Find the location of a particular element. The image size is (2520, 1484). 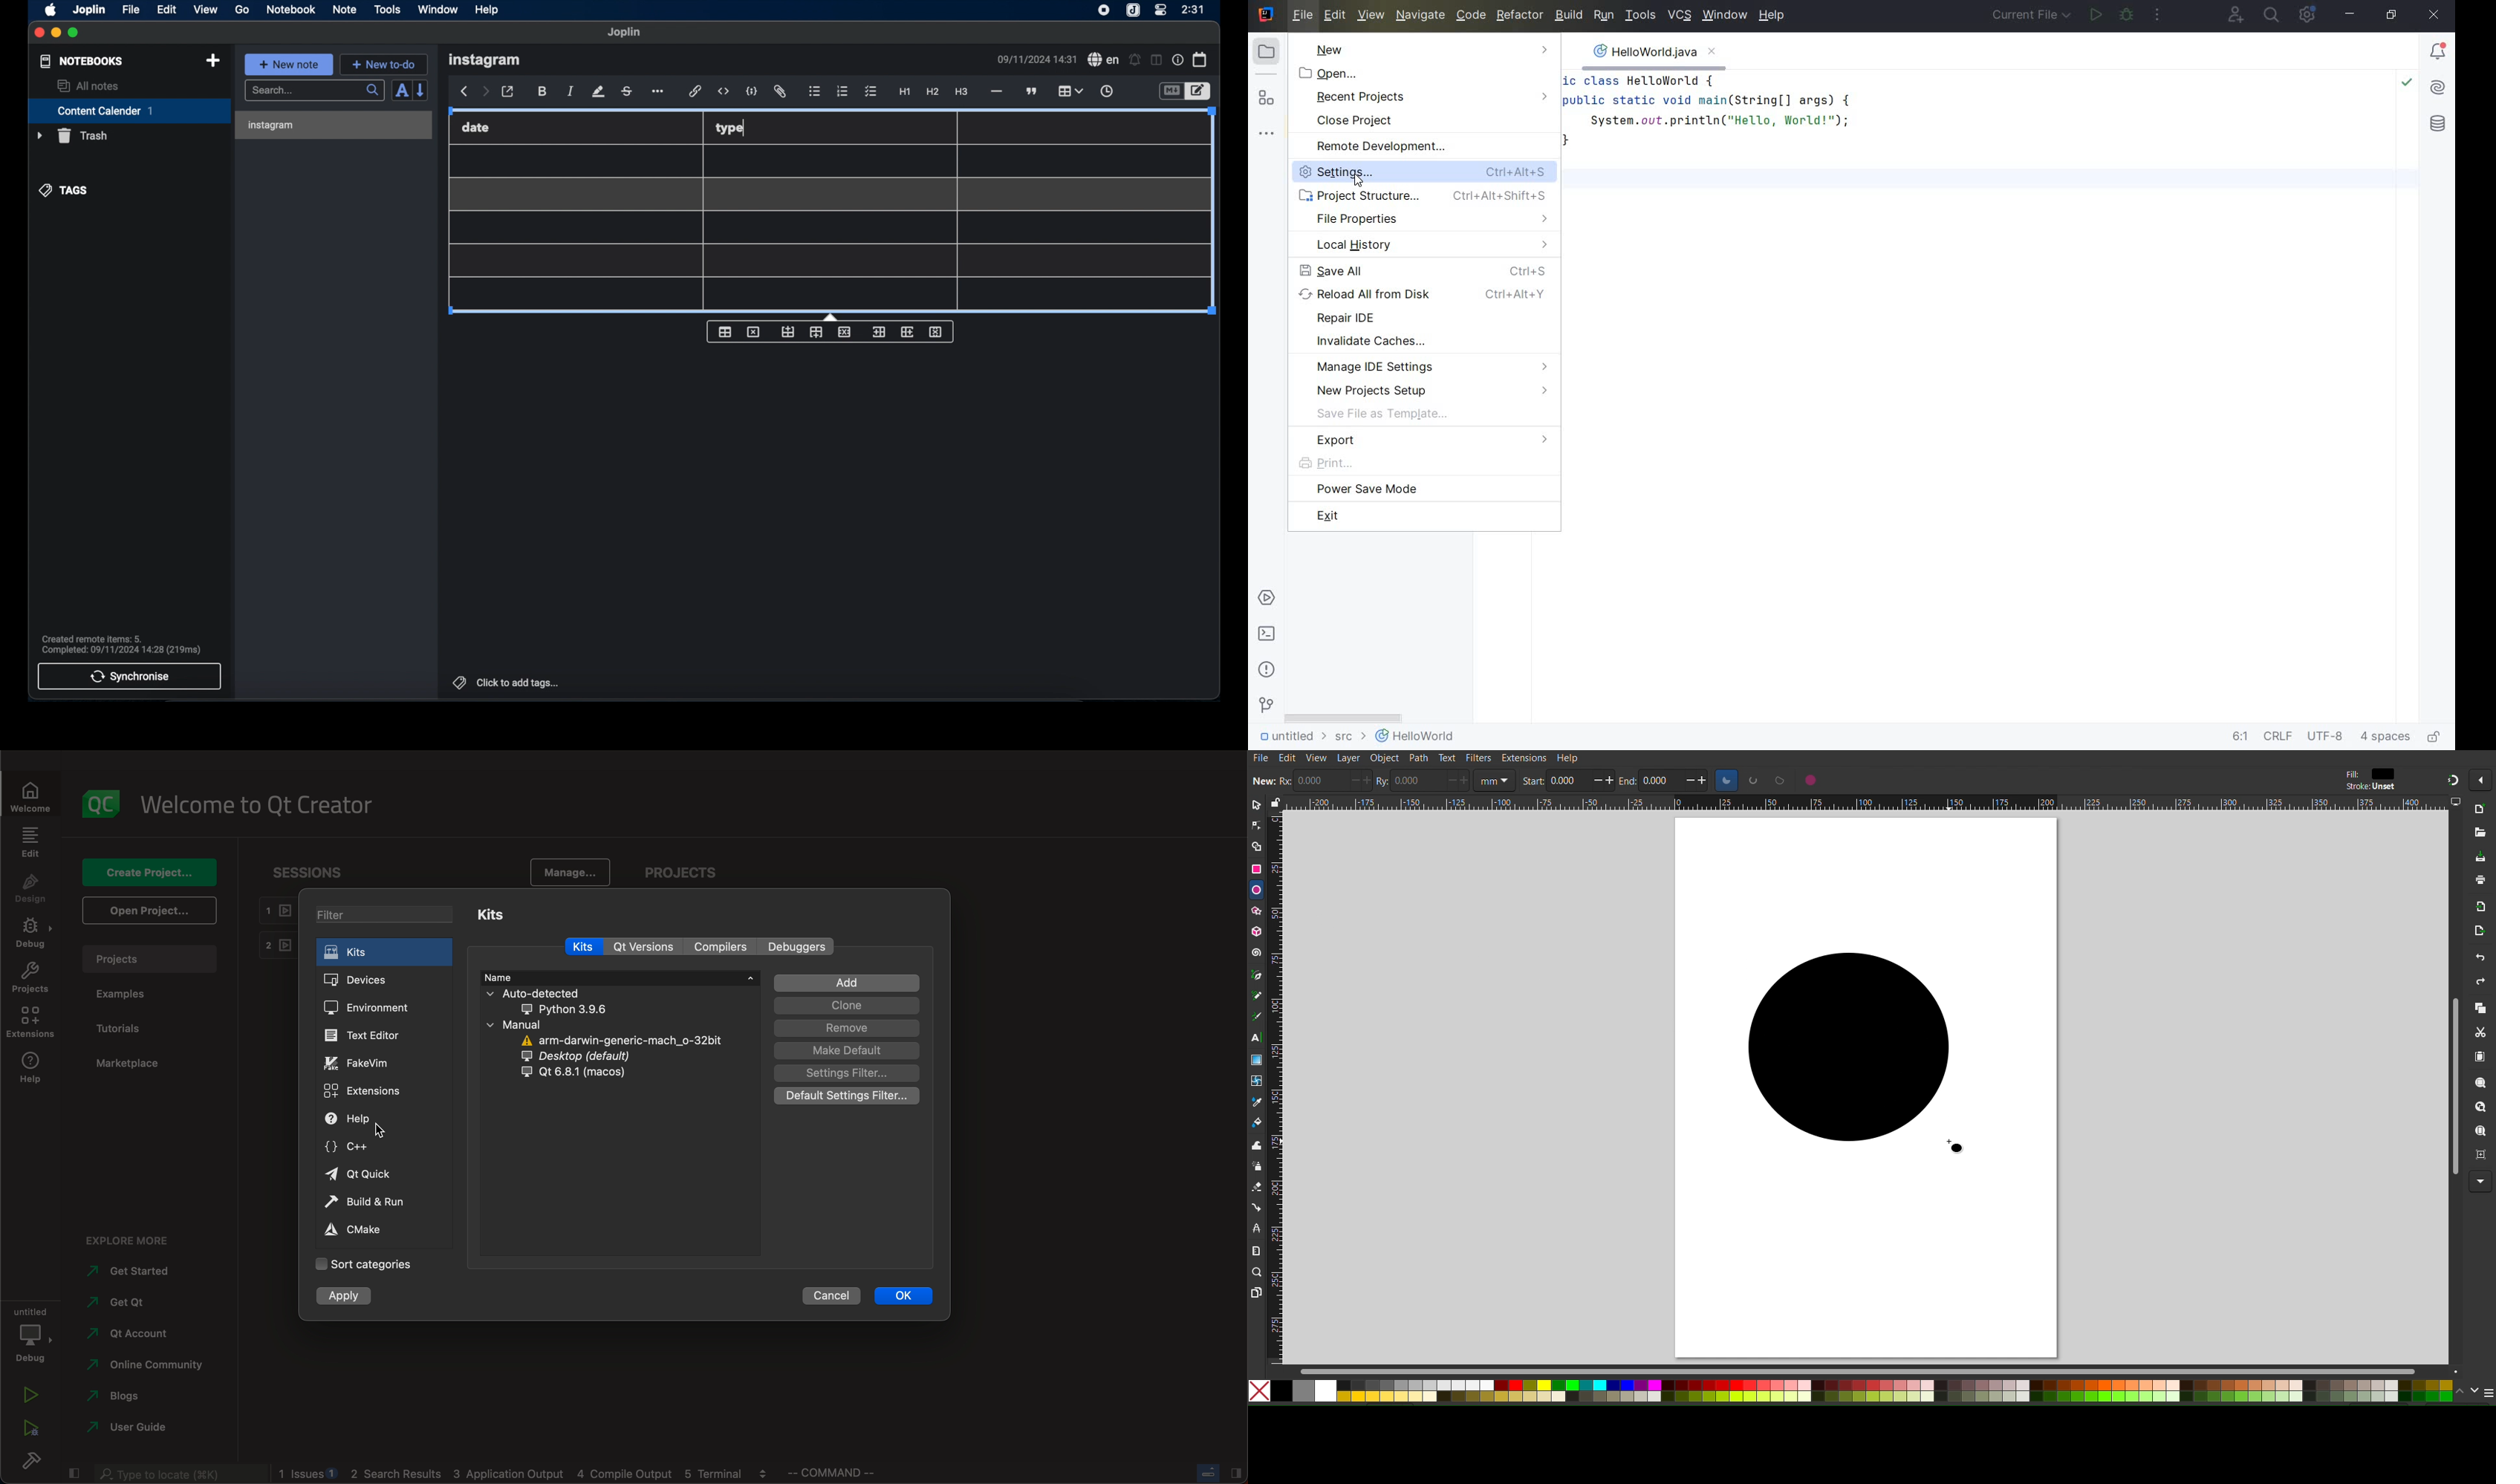

file is located at coordinates (132, 10).